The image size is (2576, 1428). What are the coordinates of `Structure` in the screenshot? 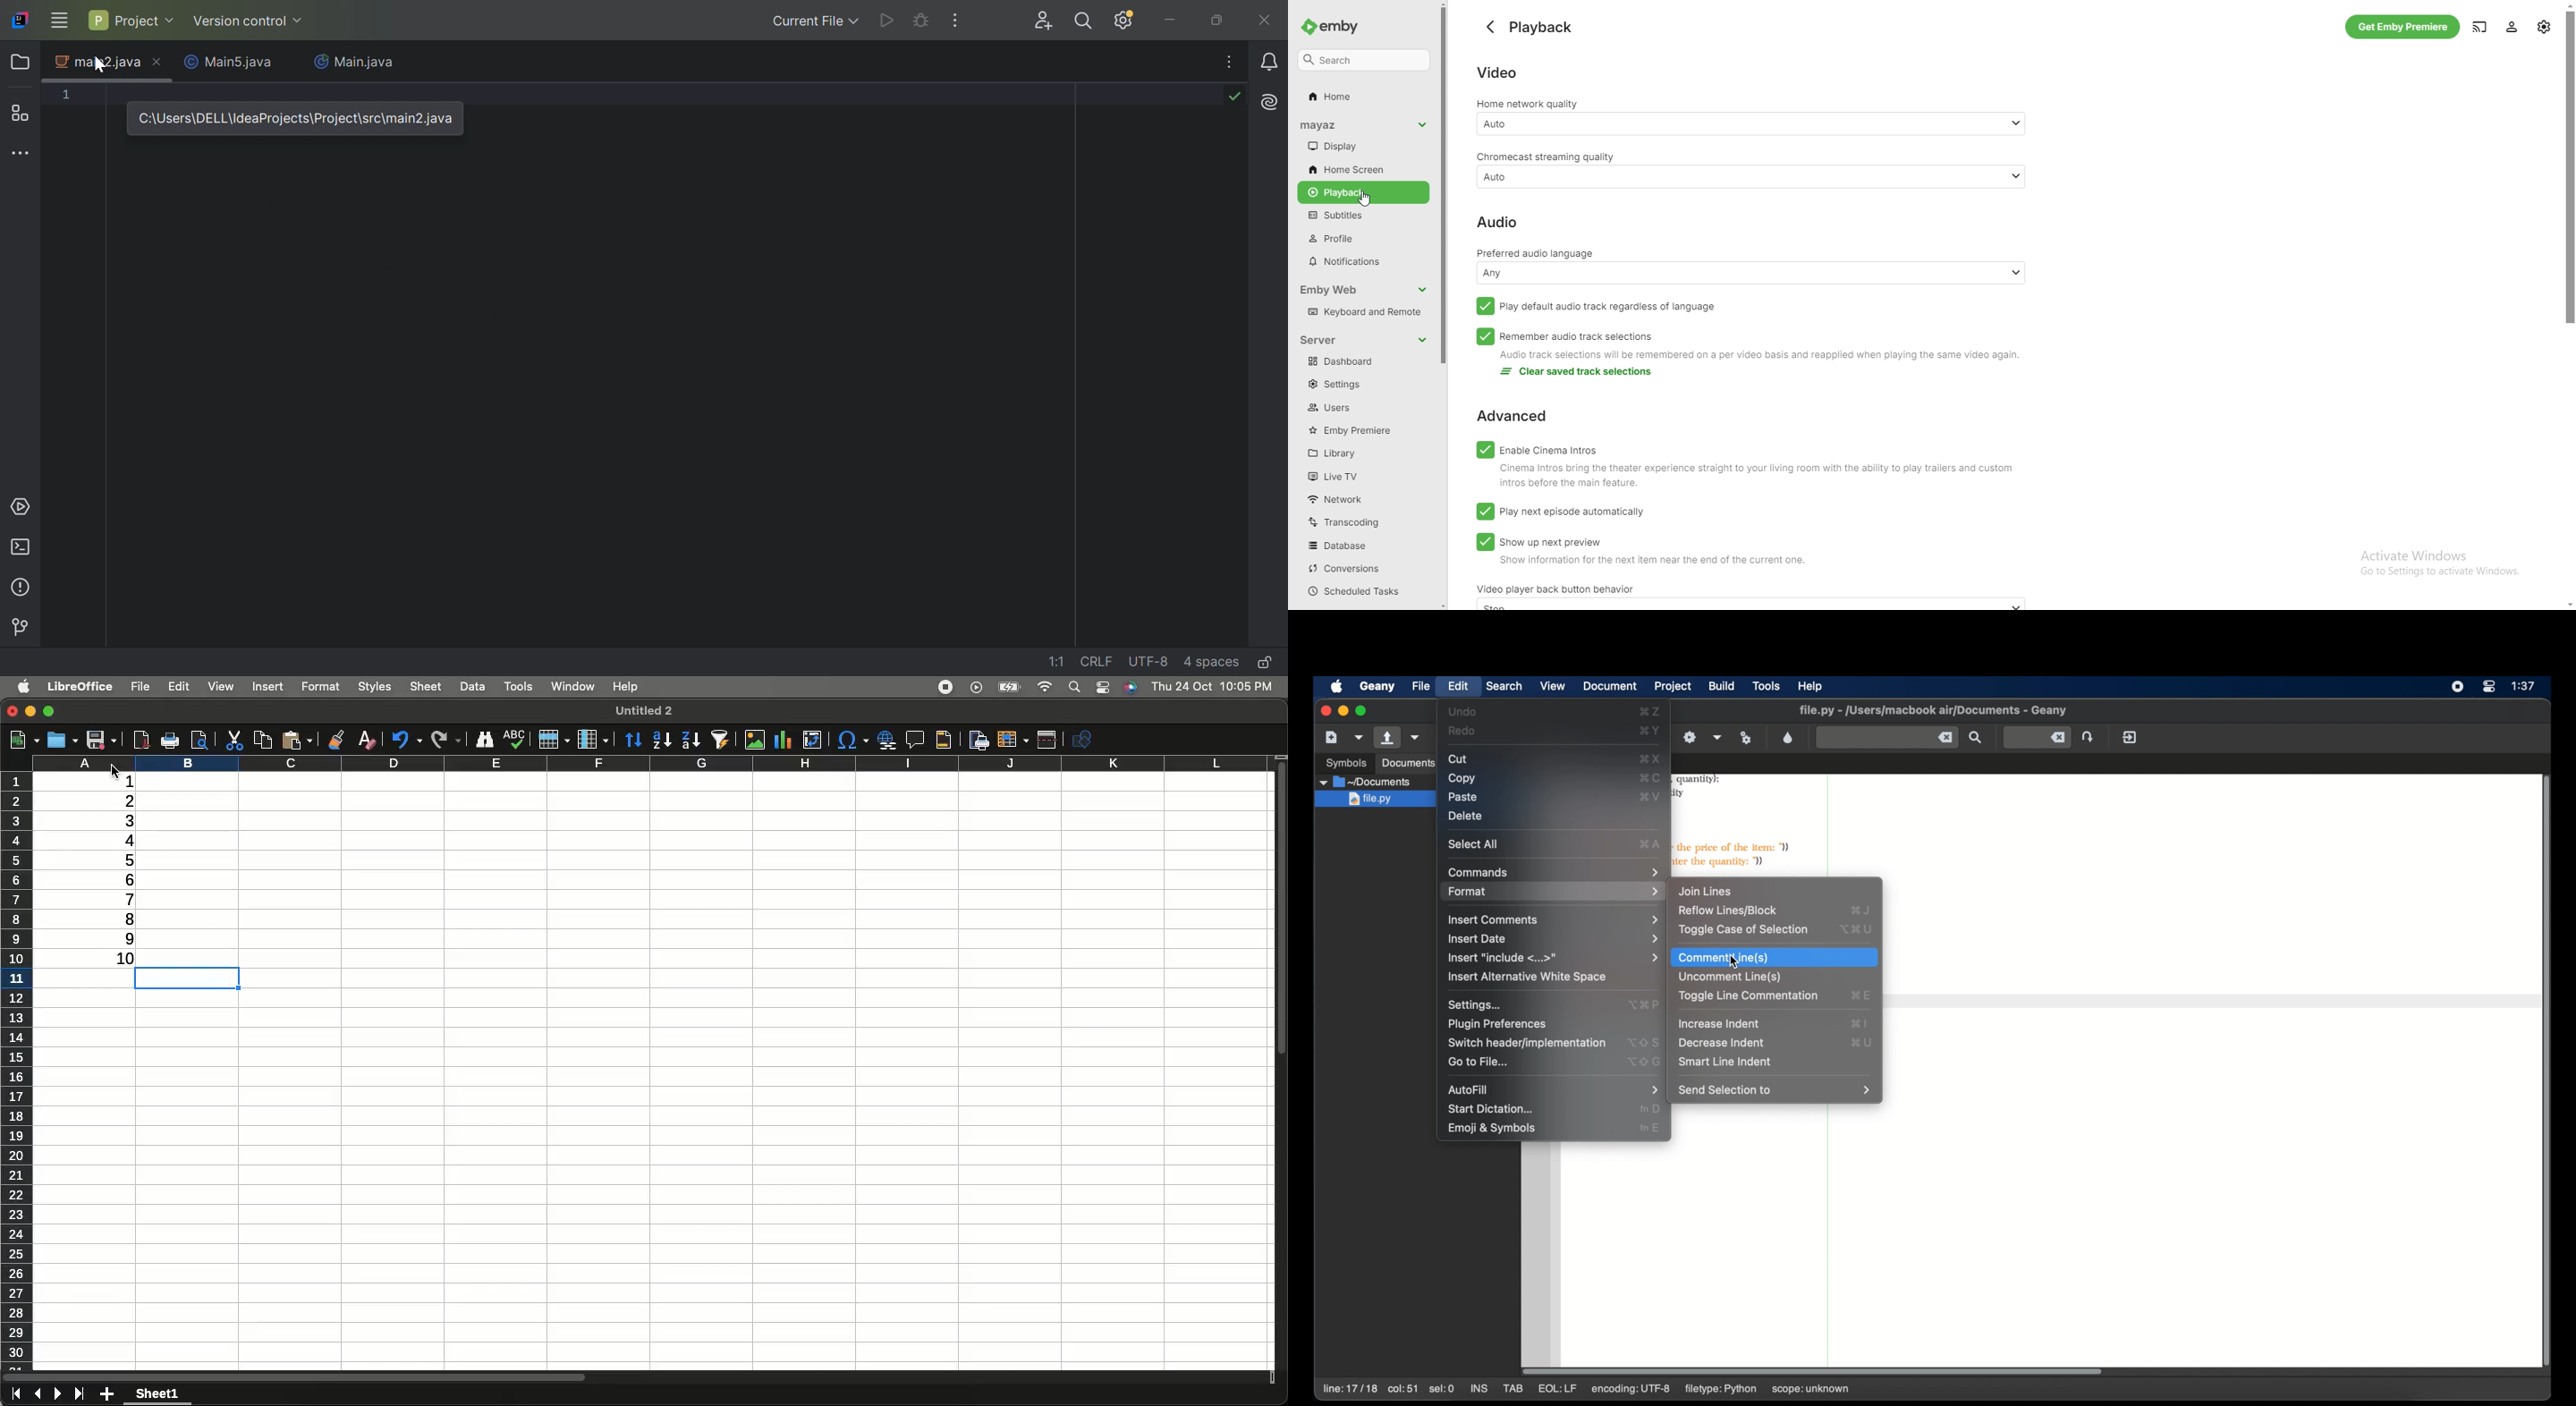 It's located at (22, 113).